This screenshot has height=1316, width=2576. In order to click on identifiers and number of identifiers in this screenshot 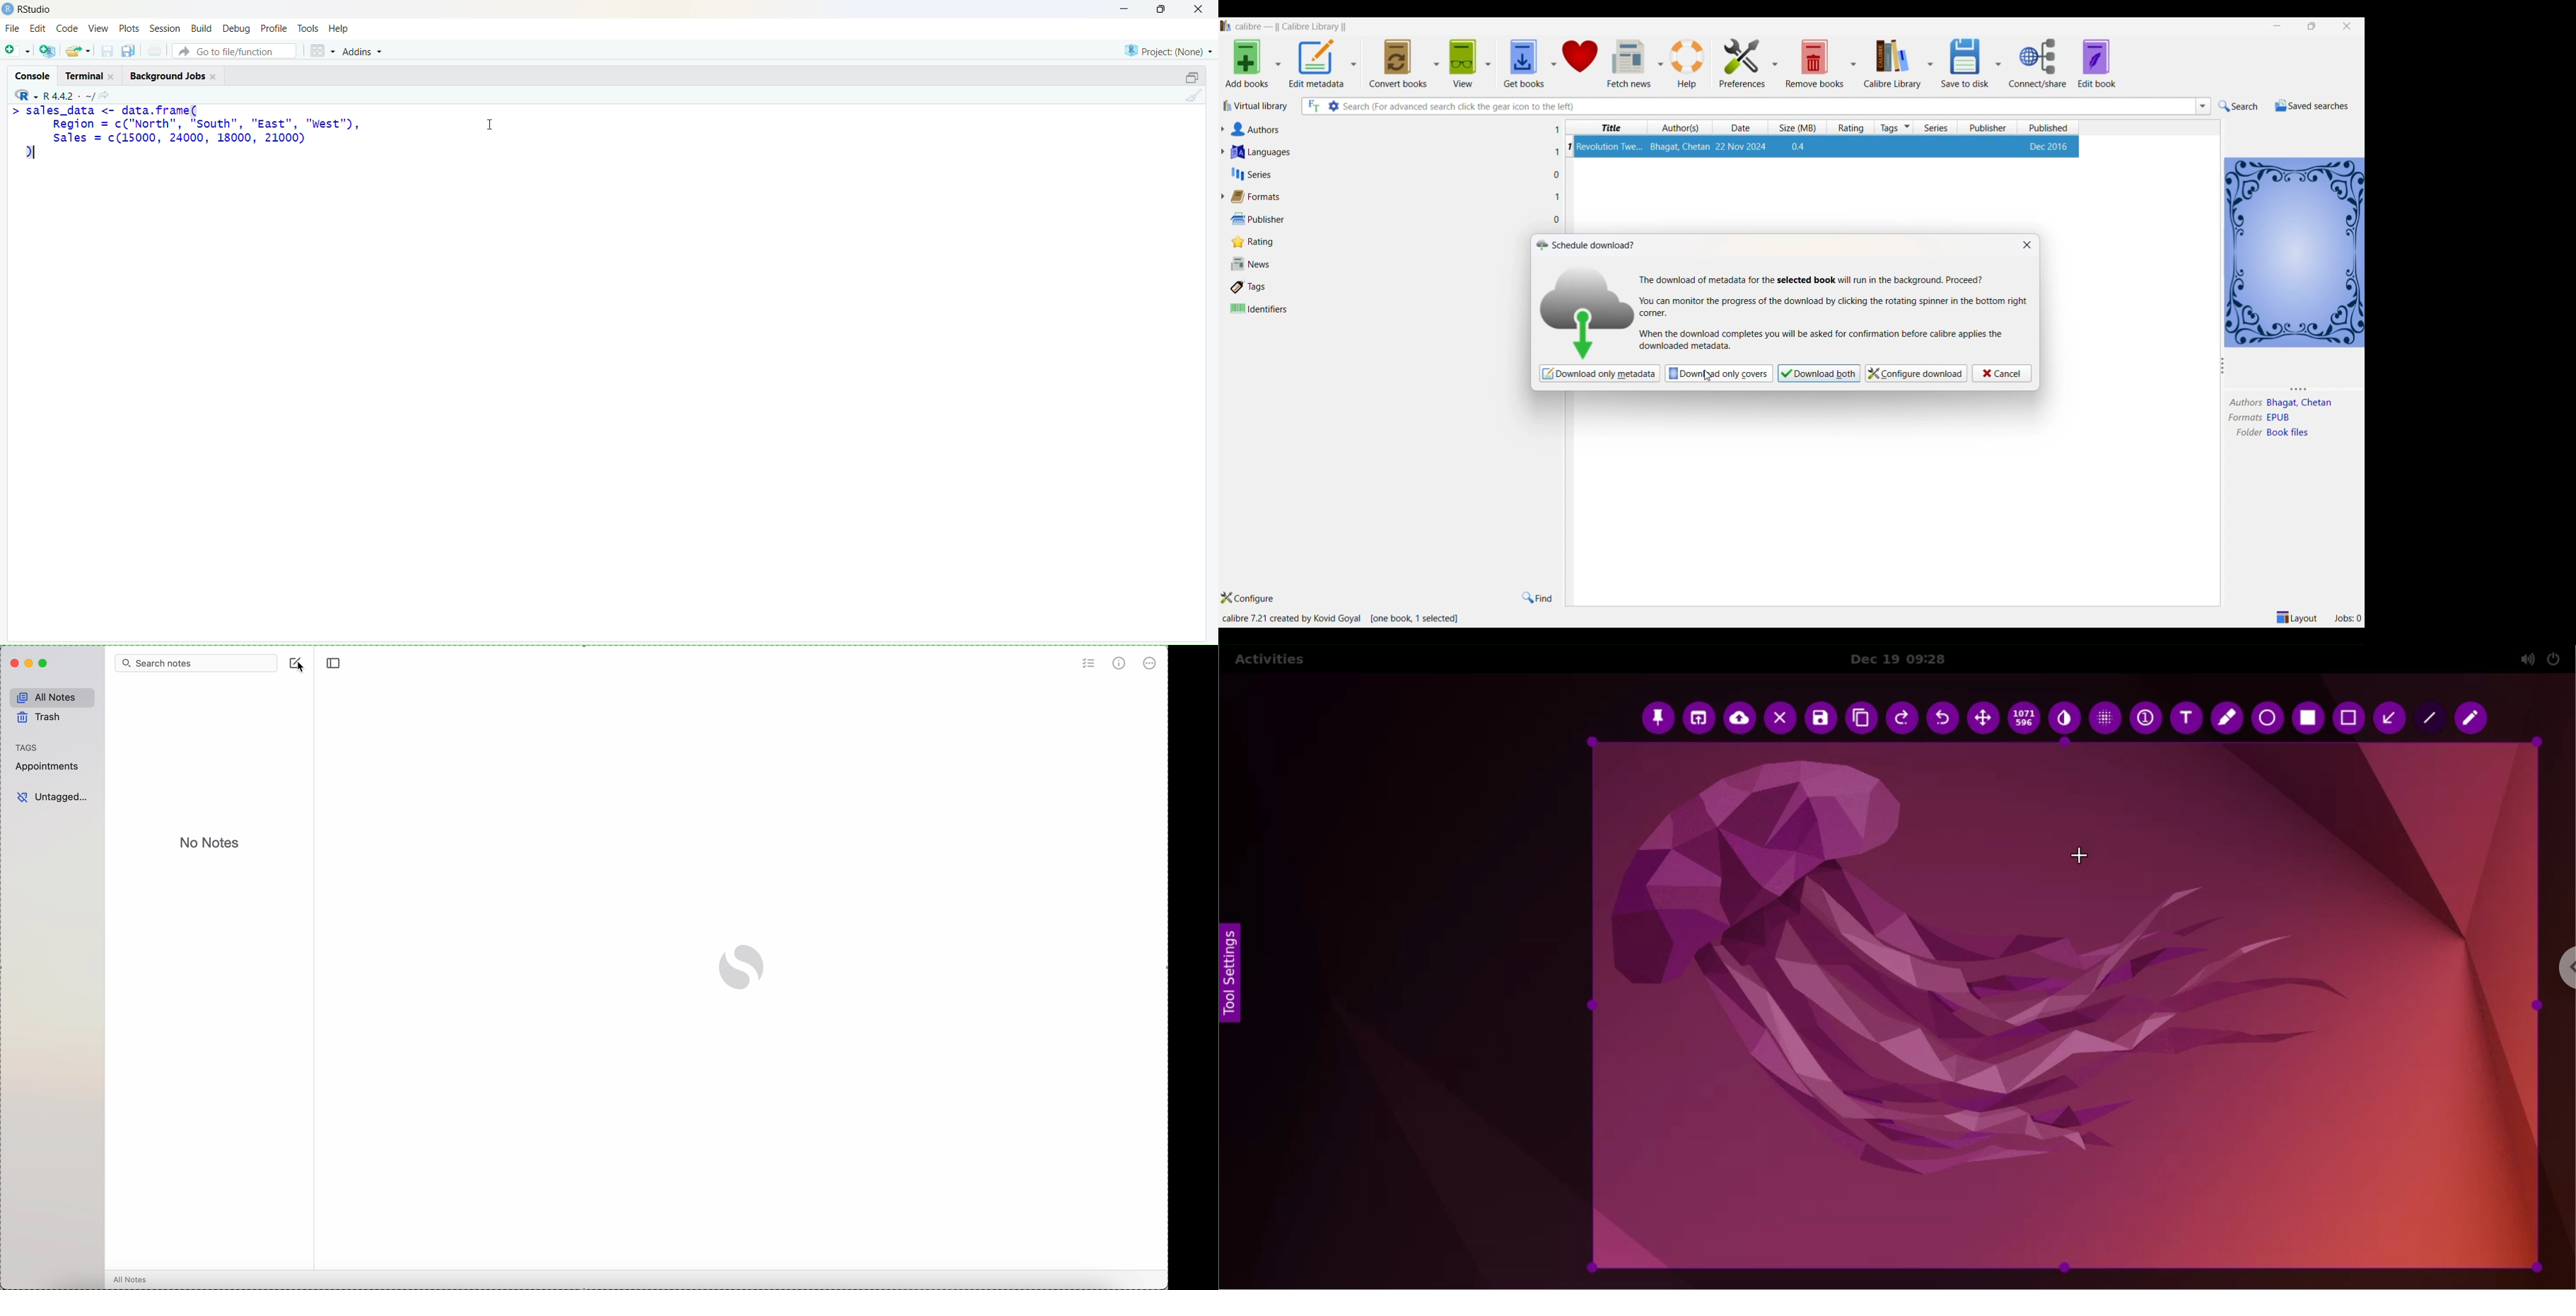, I will do `click(1260, 309)`.